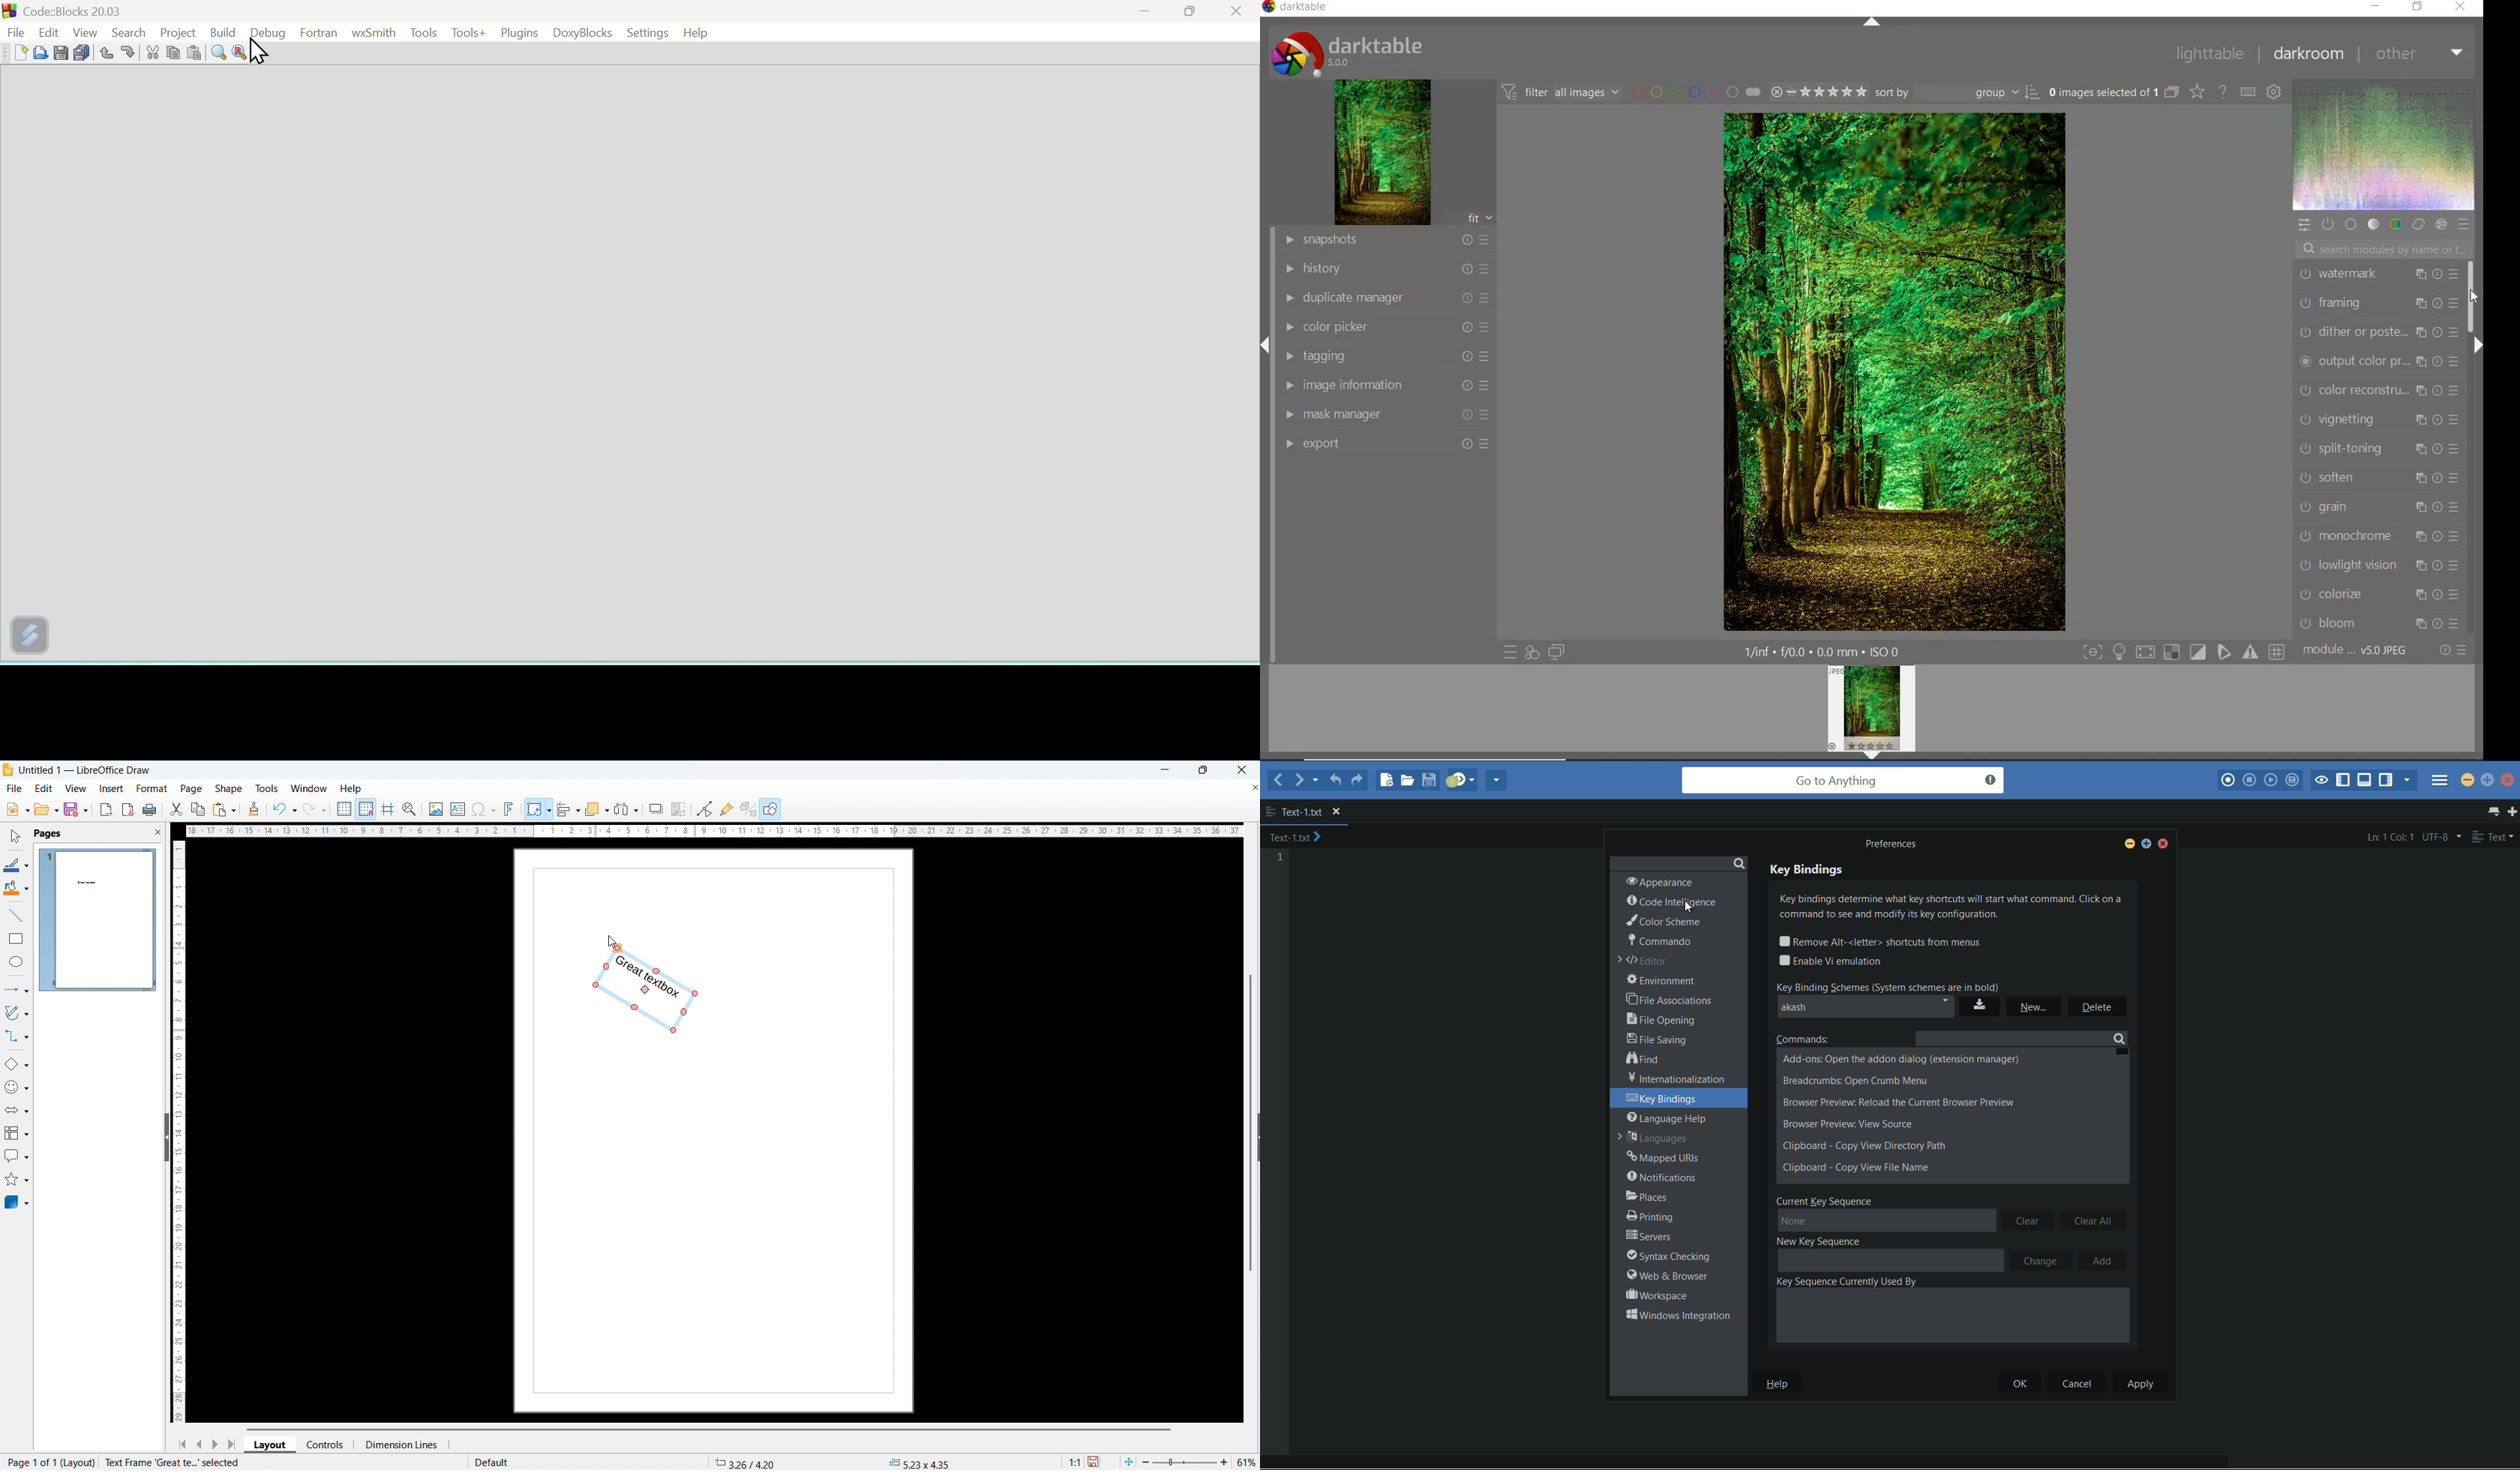  What do you see at coordinates (2398, 224) in the screenshot?
I see `COLOR` at bounding box center [2398, 224].